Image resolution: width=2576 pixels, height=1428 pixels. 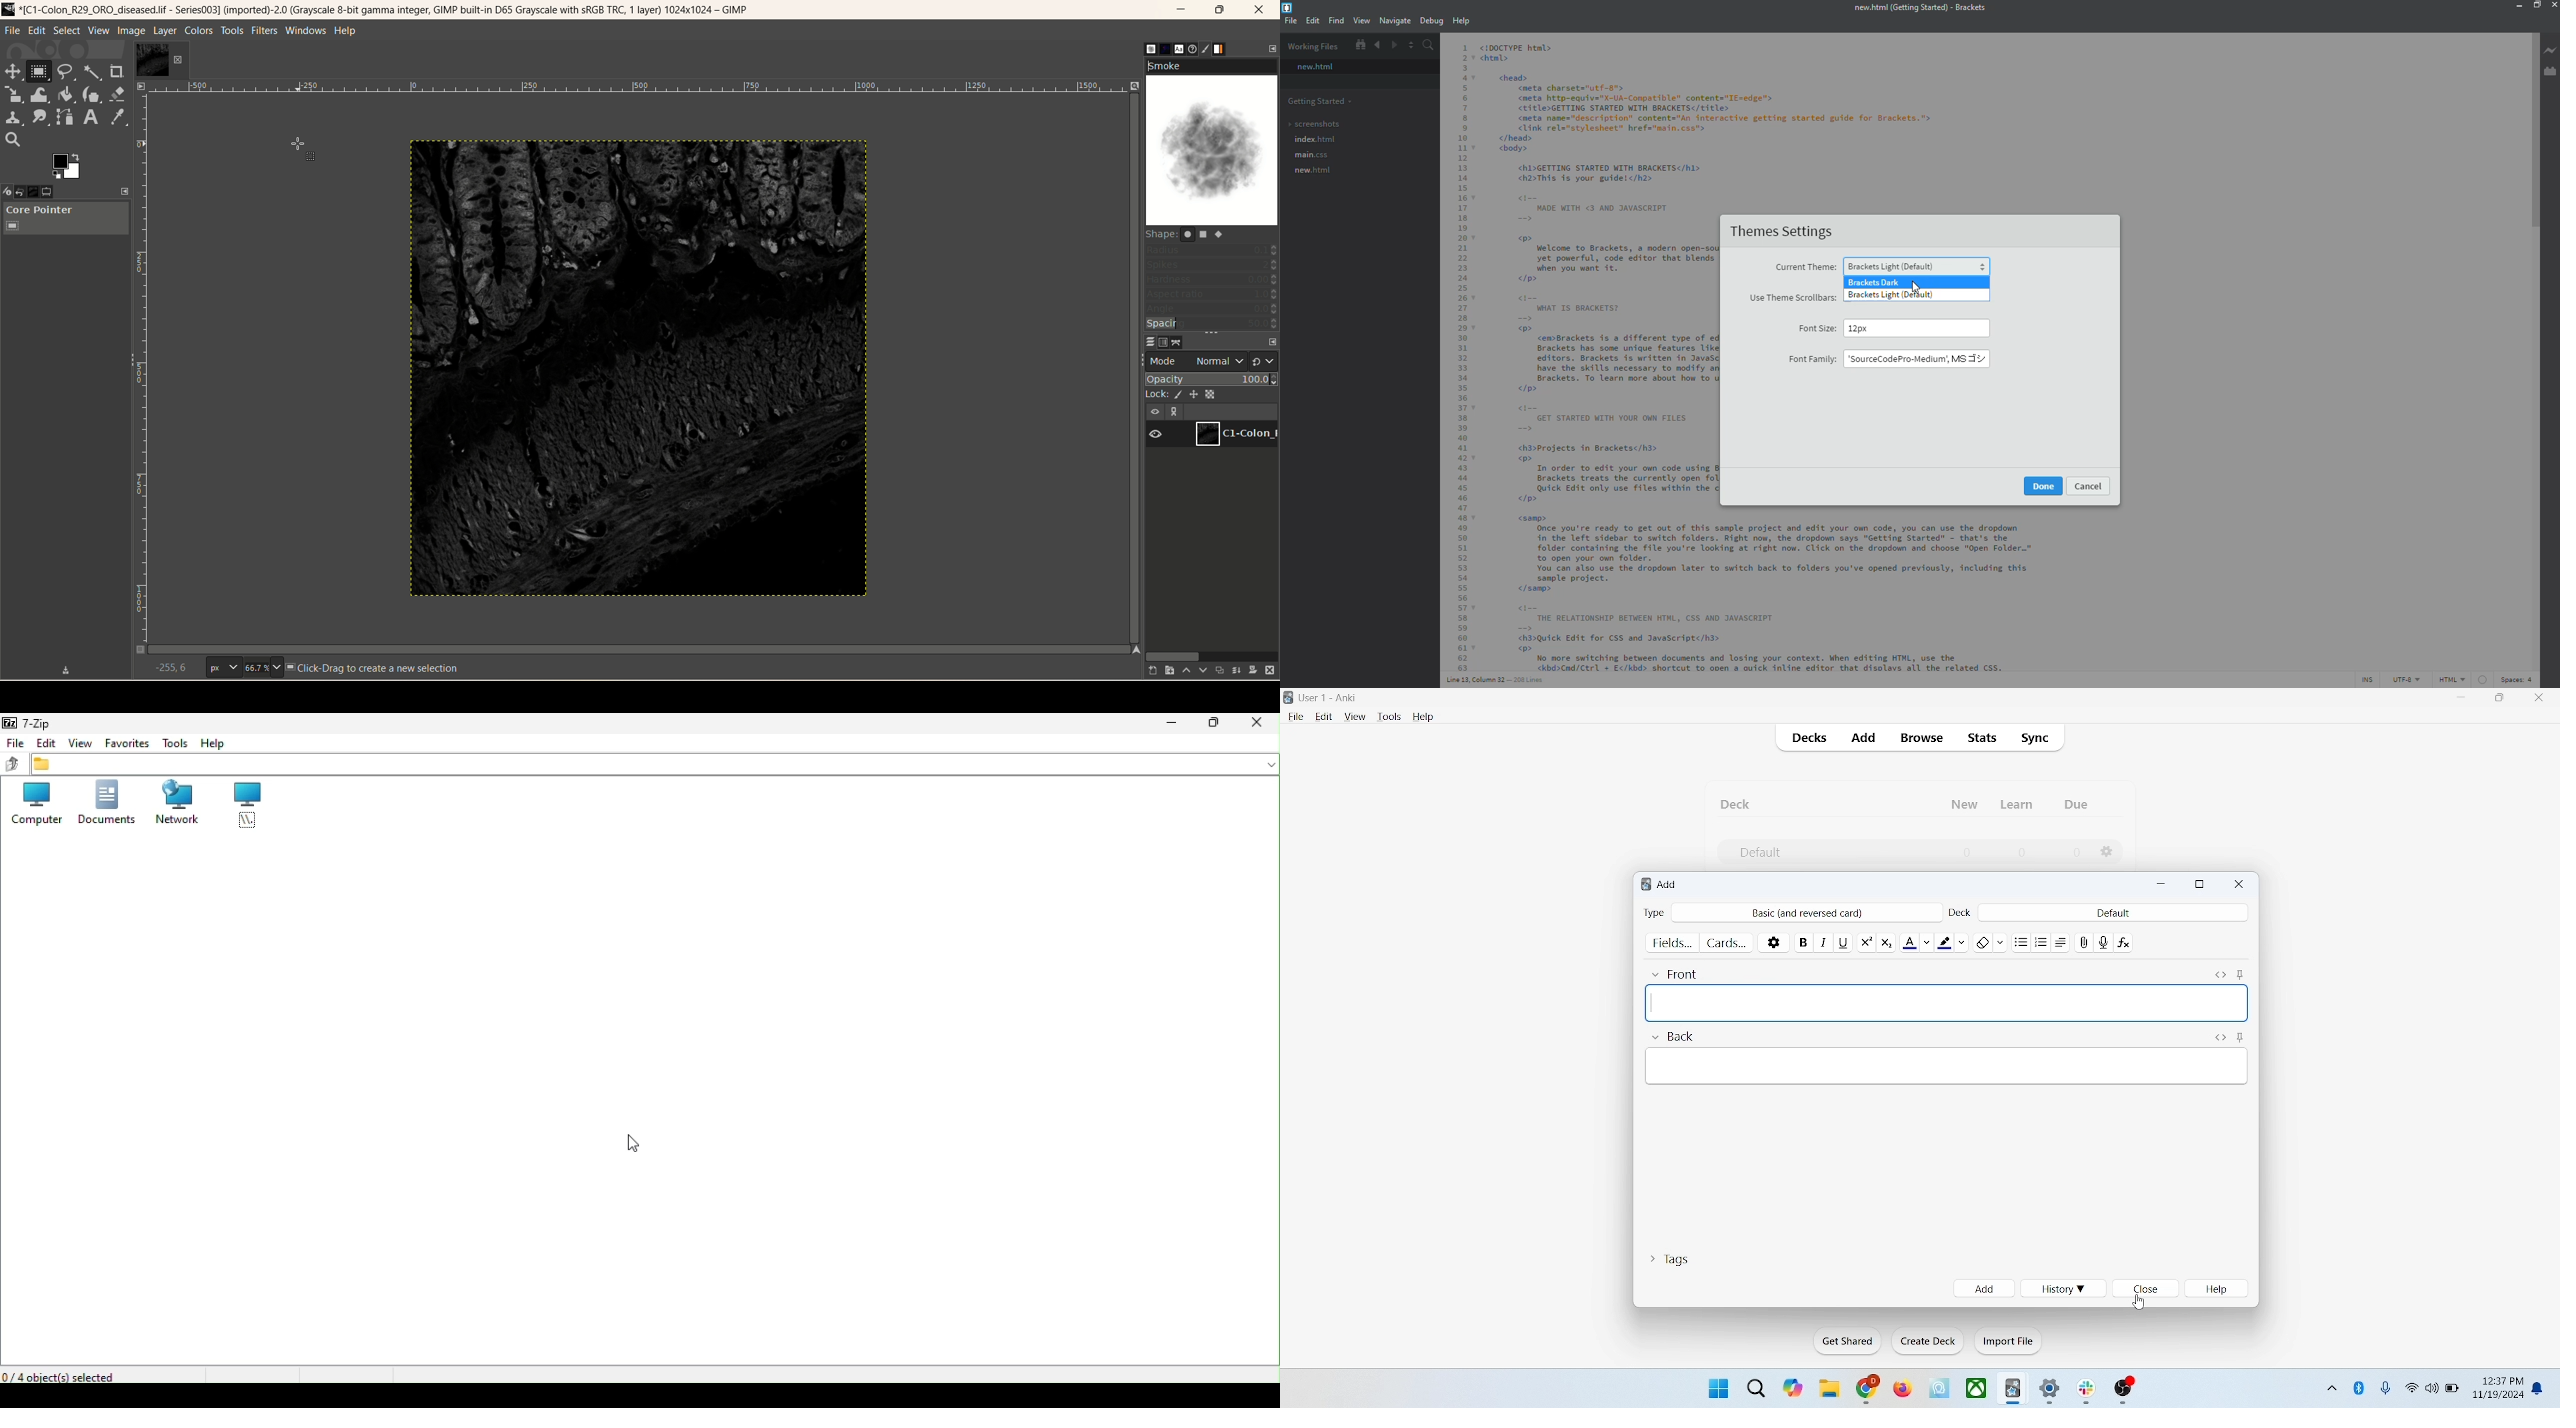 What do you see at coordinates (1868, 1389) in the screenshot?
I see `chrome` at bounding box center [1868, 1389].